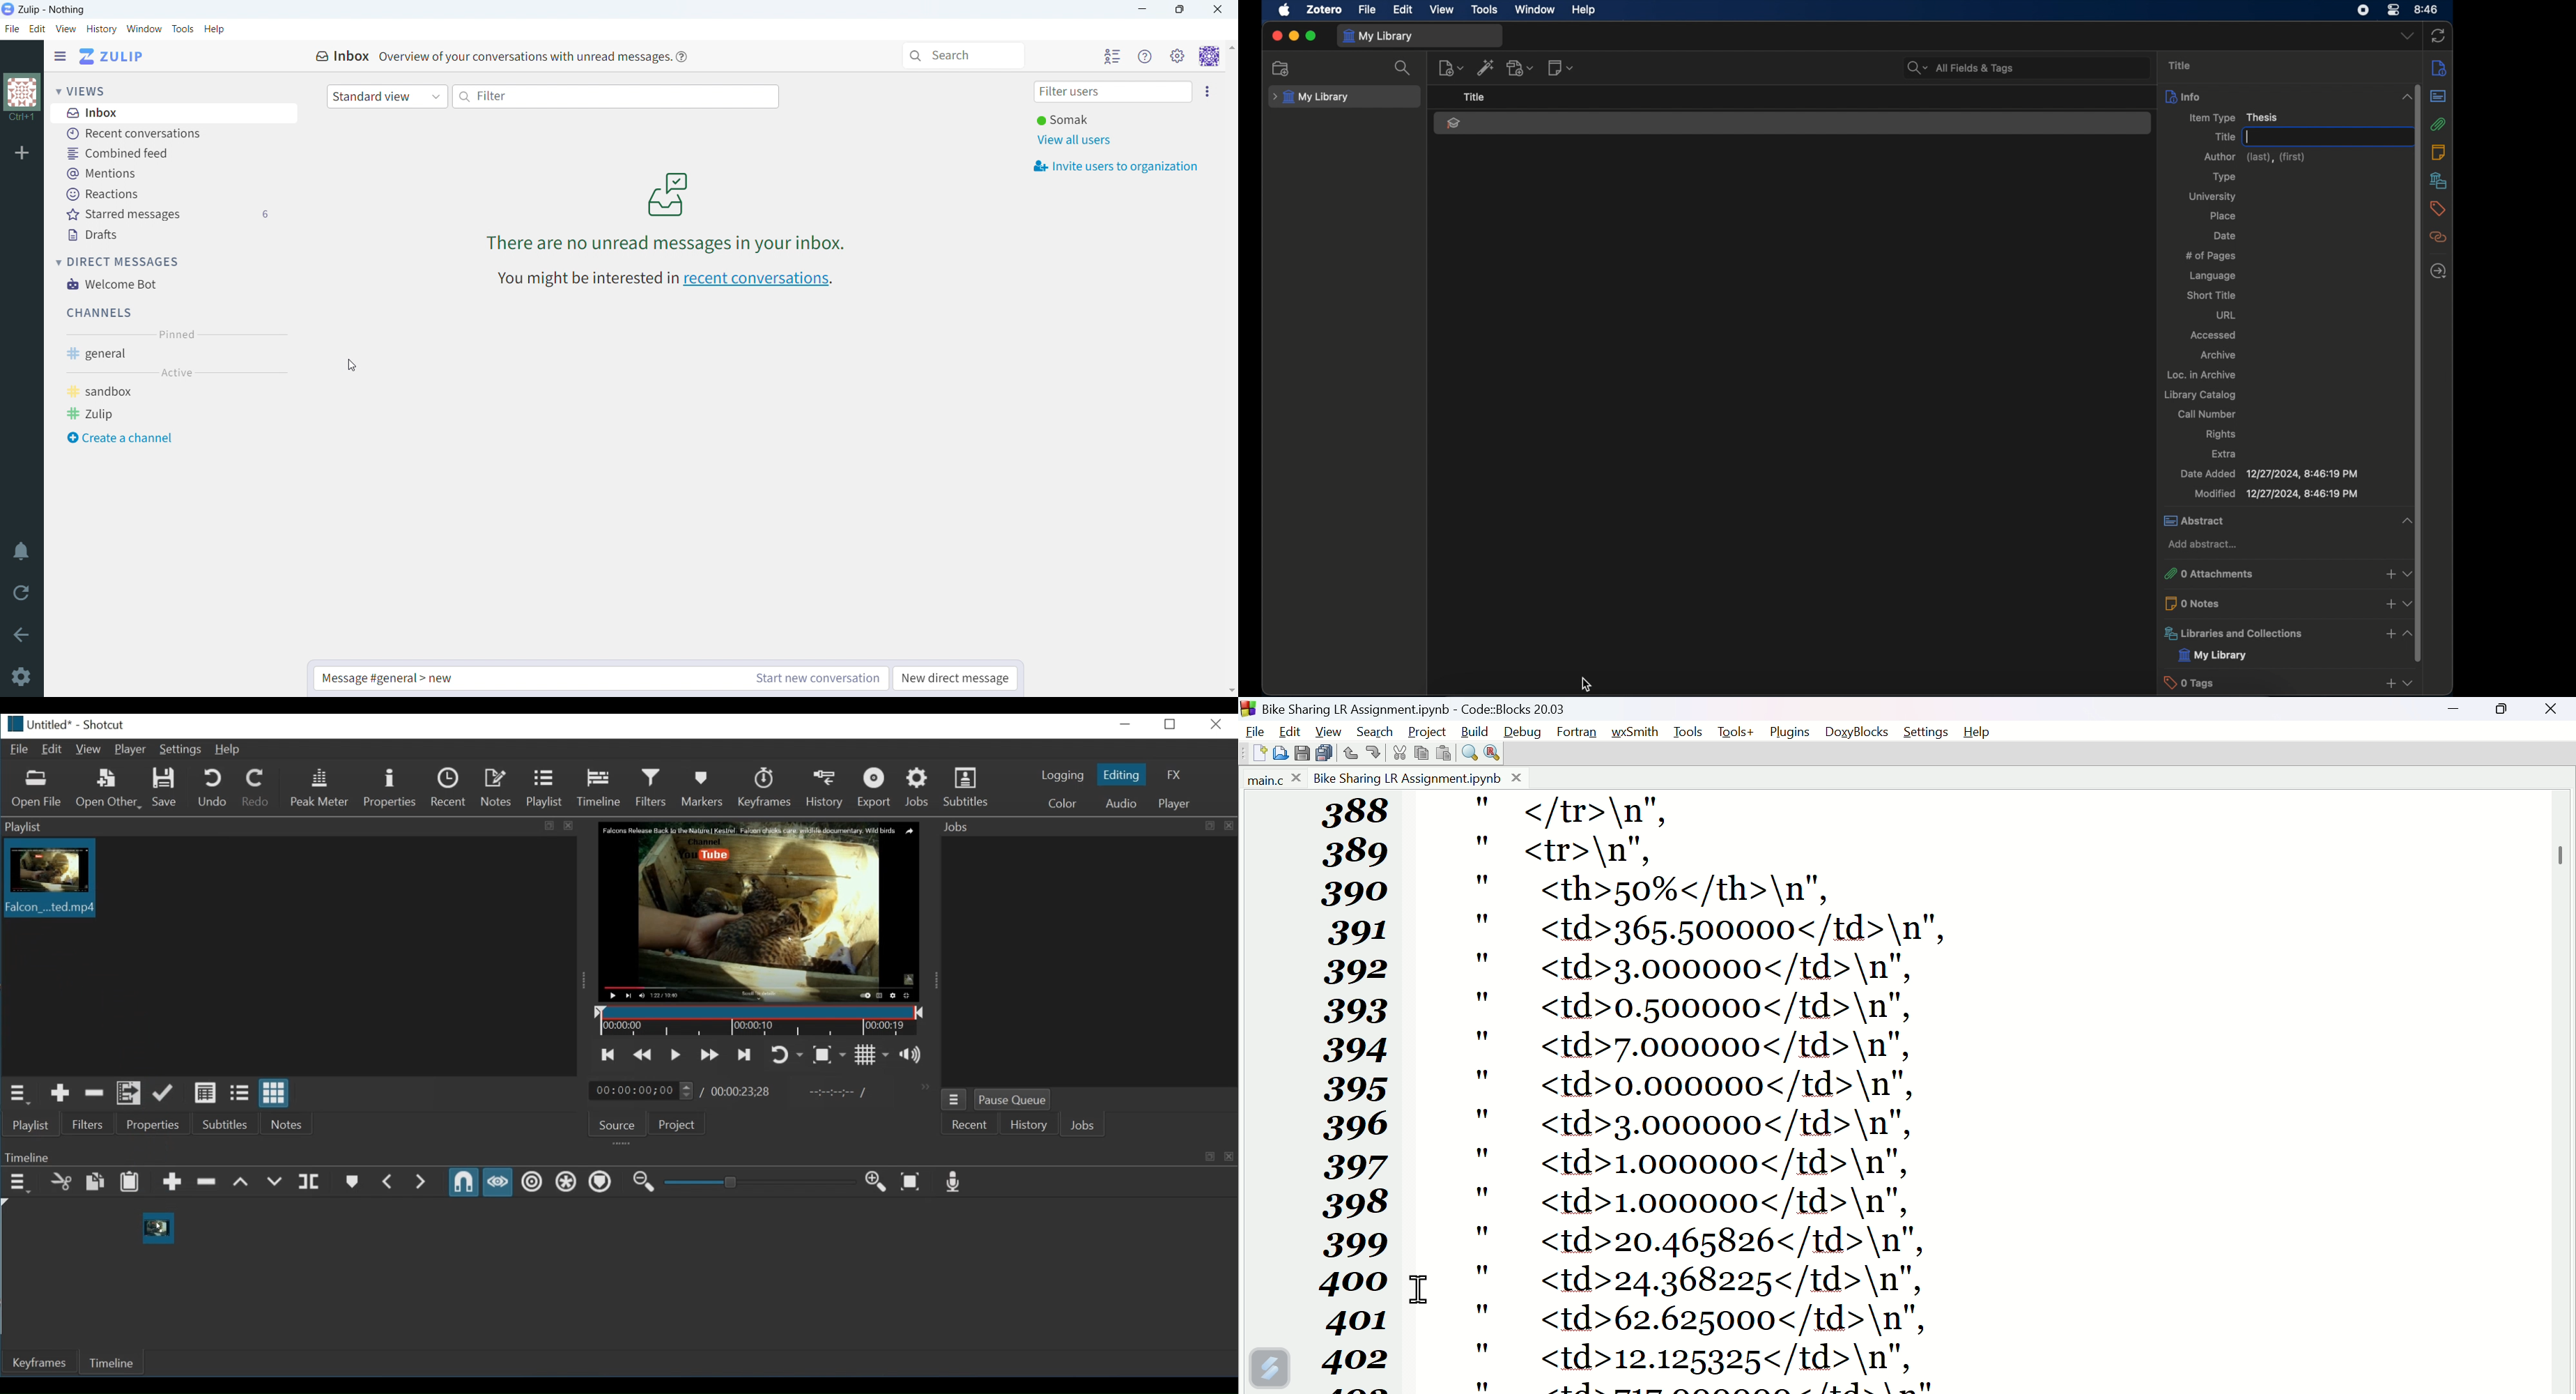 The width and height of the screenshot is (2576, 1400). What do you see at coordinates (1025, 1127) in the screenshot?
I see `History` at bounding box center [1025, 1127].